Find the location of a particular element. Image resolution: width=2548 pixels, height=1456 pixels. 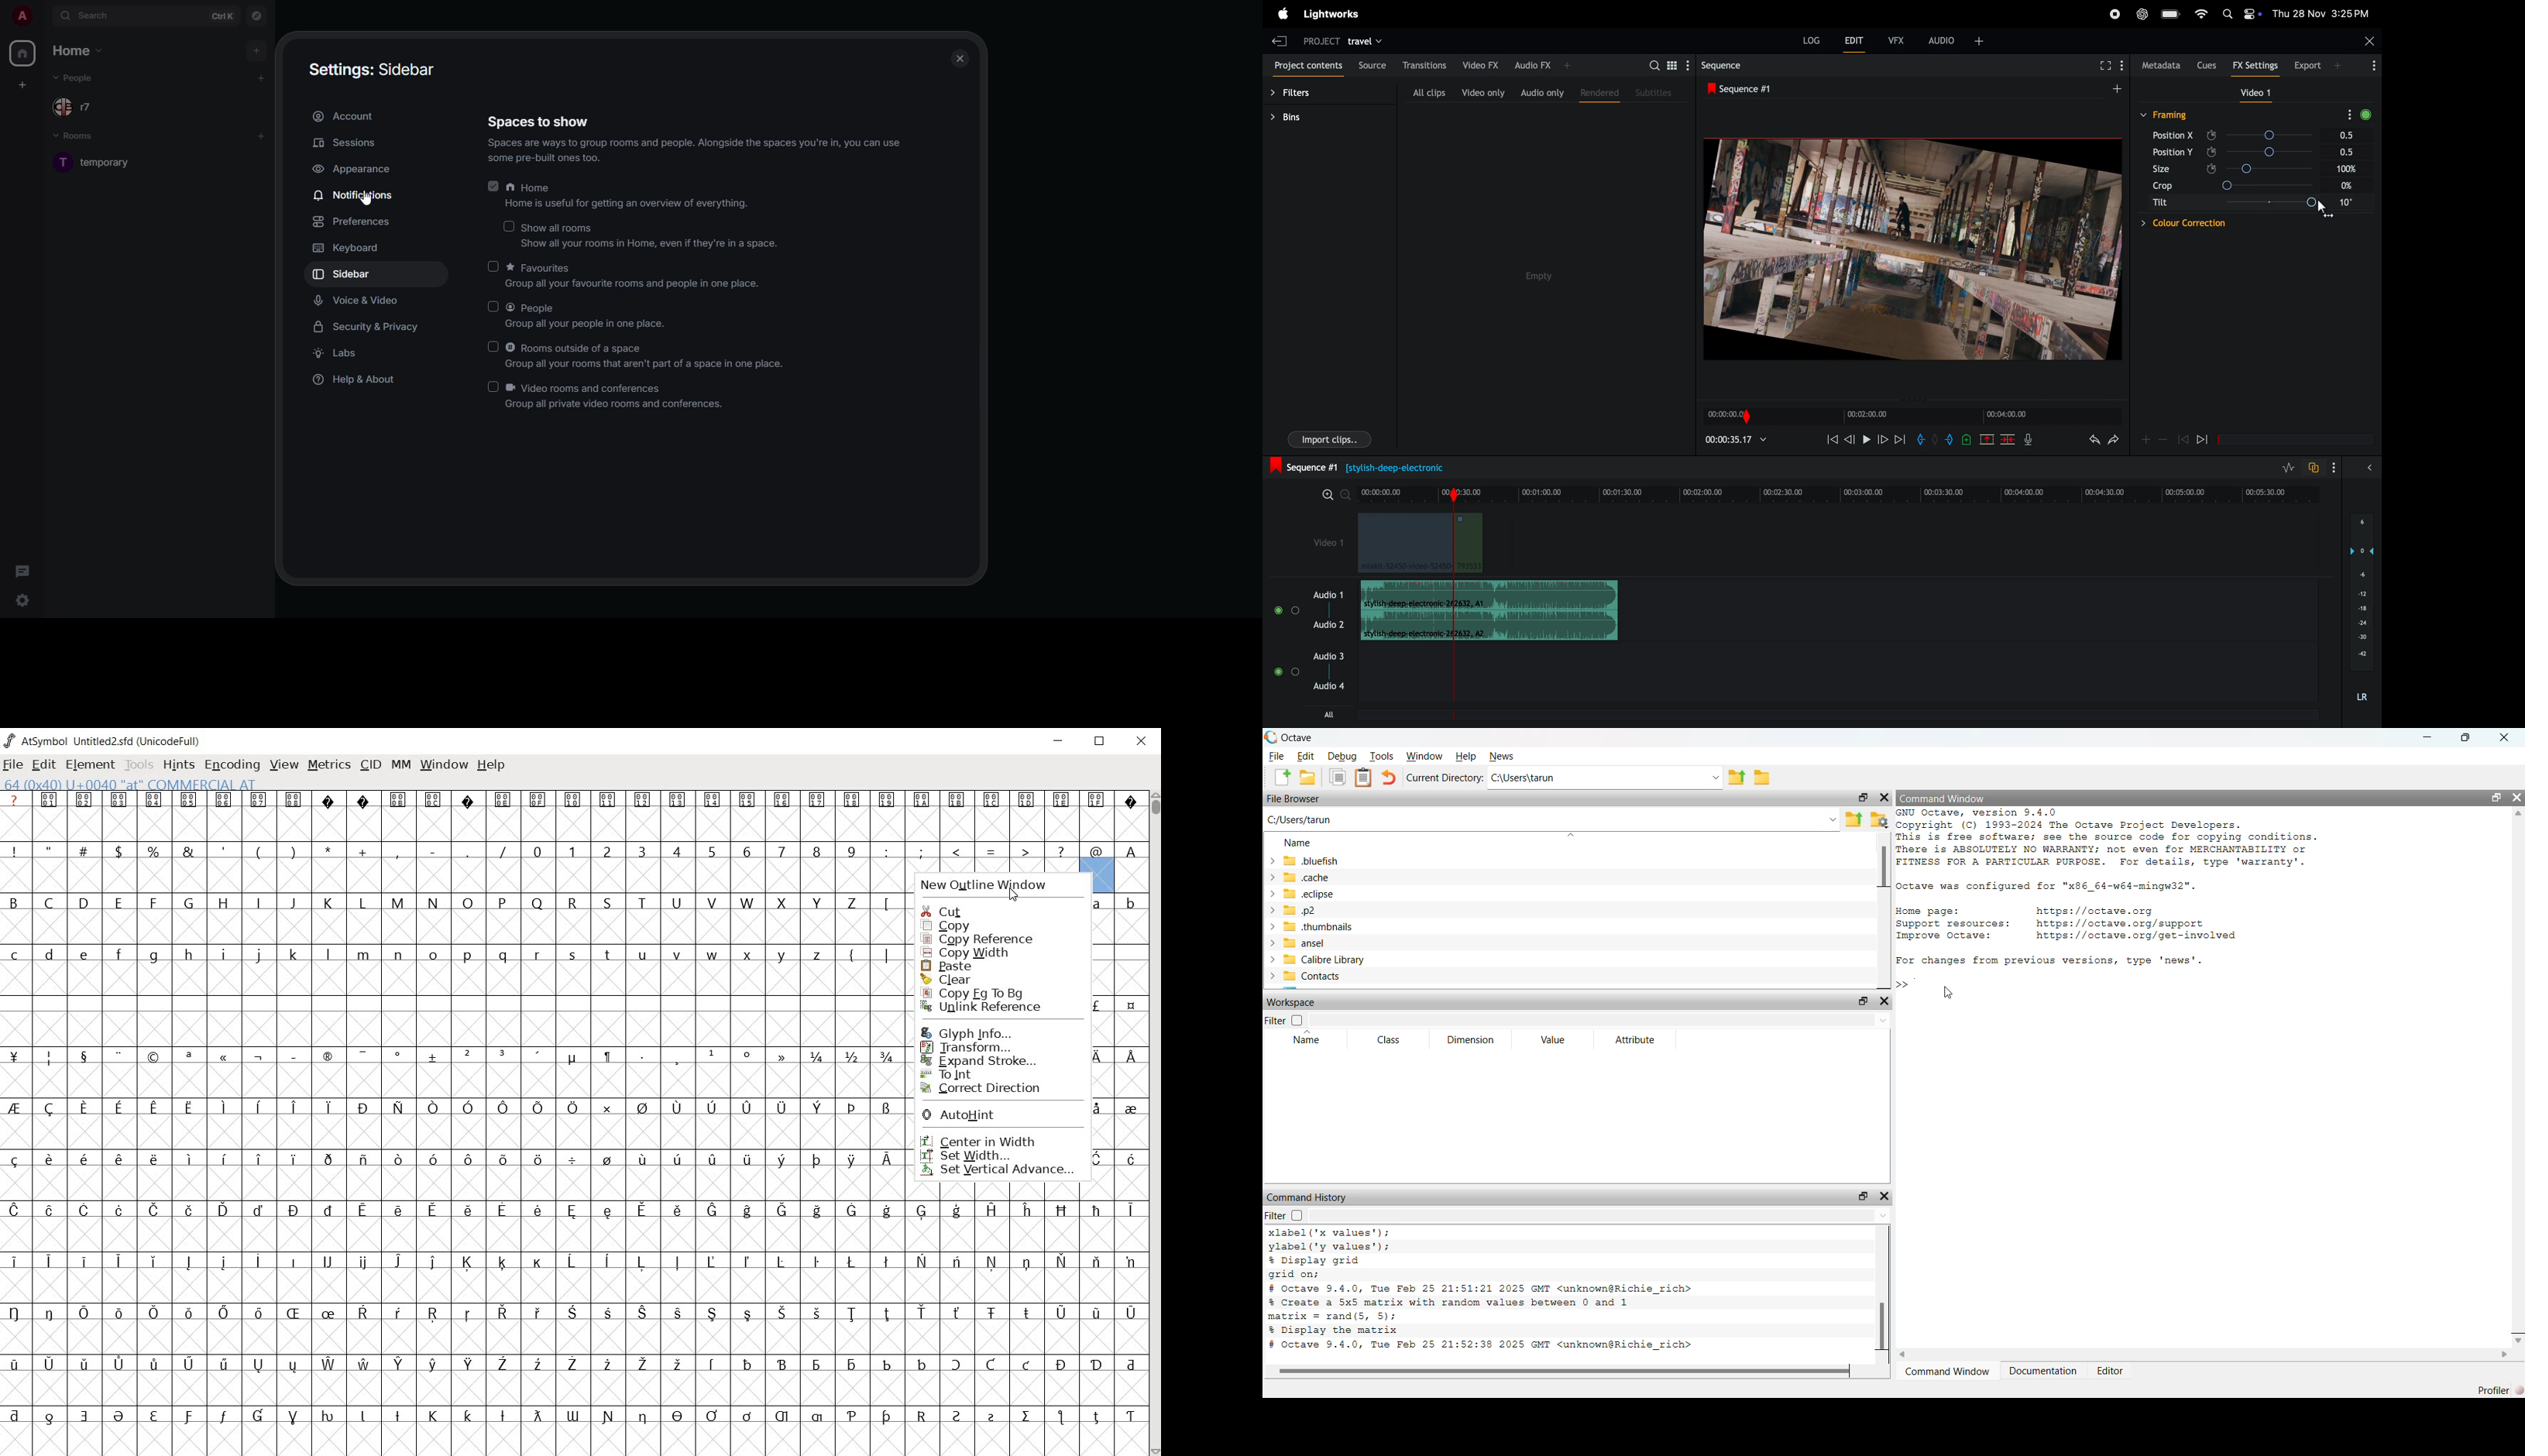

COPY WIDTH is located at coordinates (965, 954).